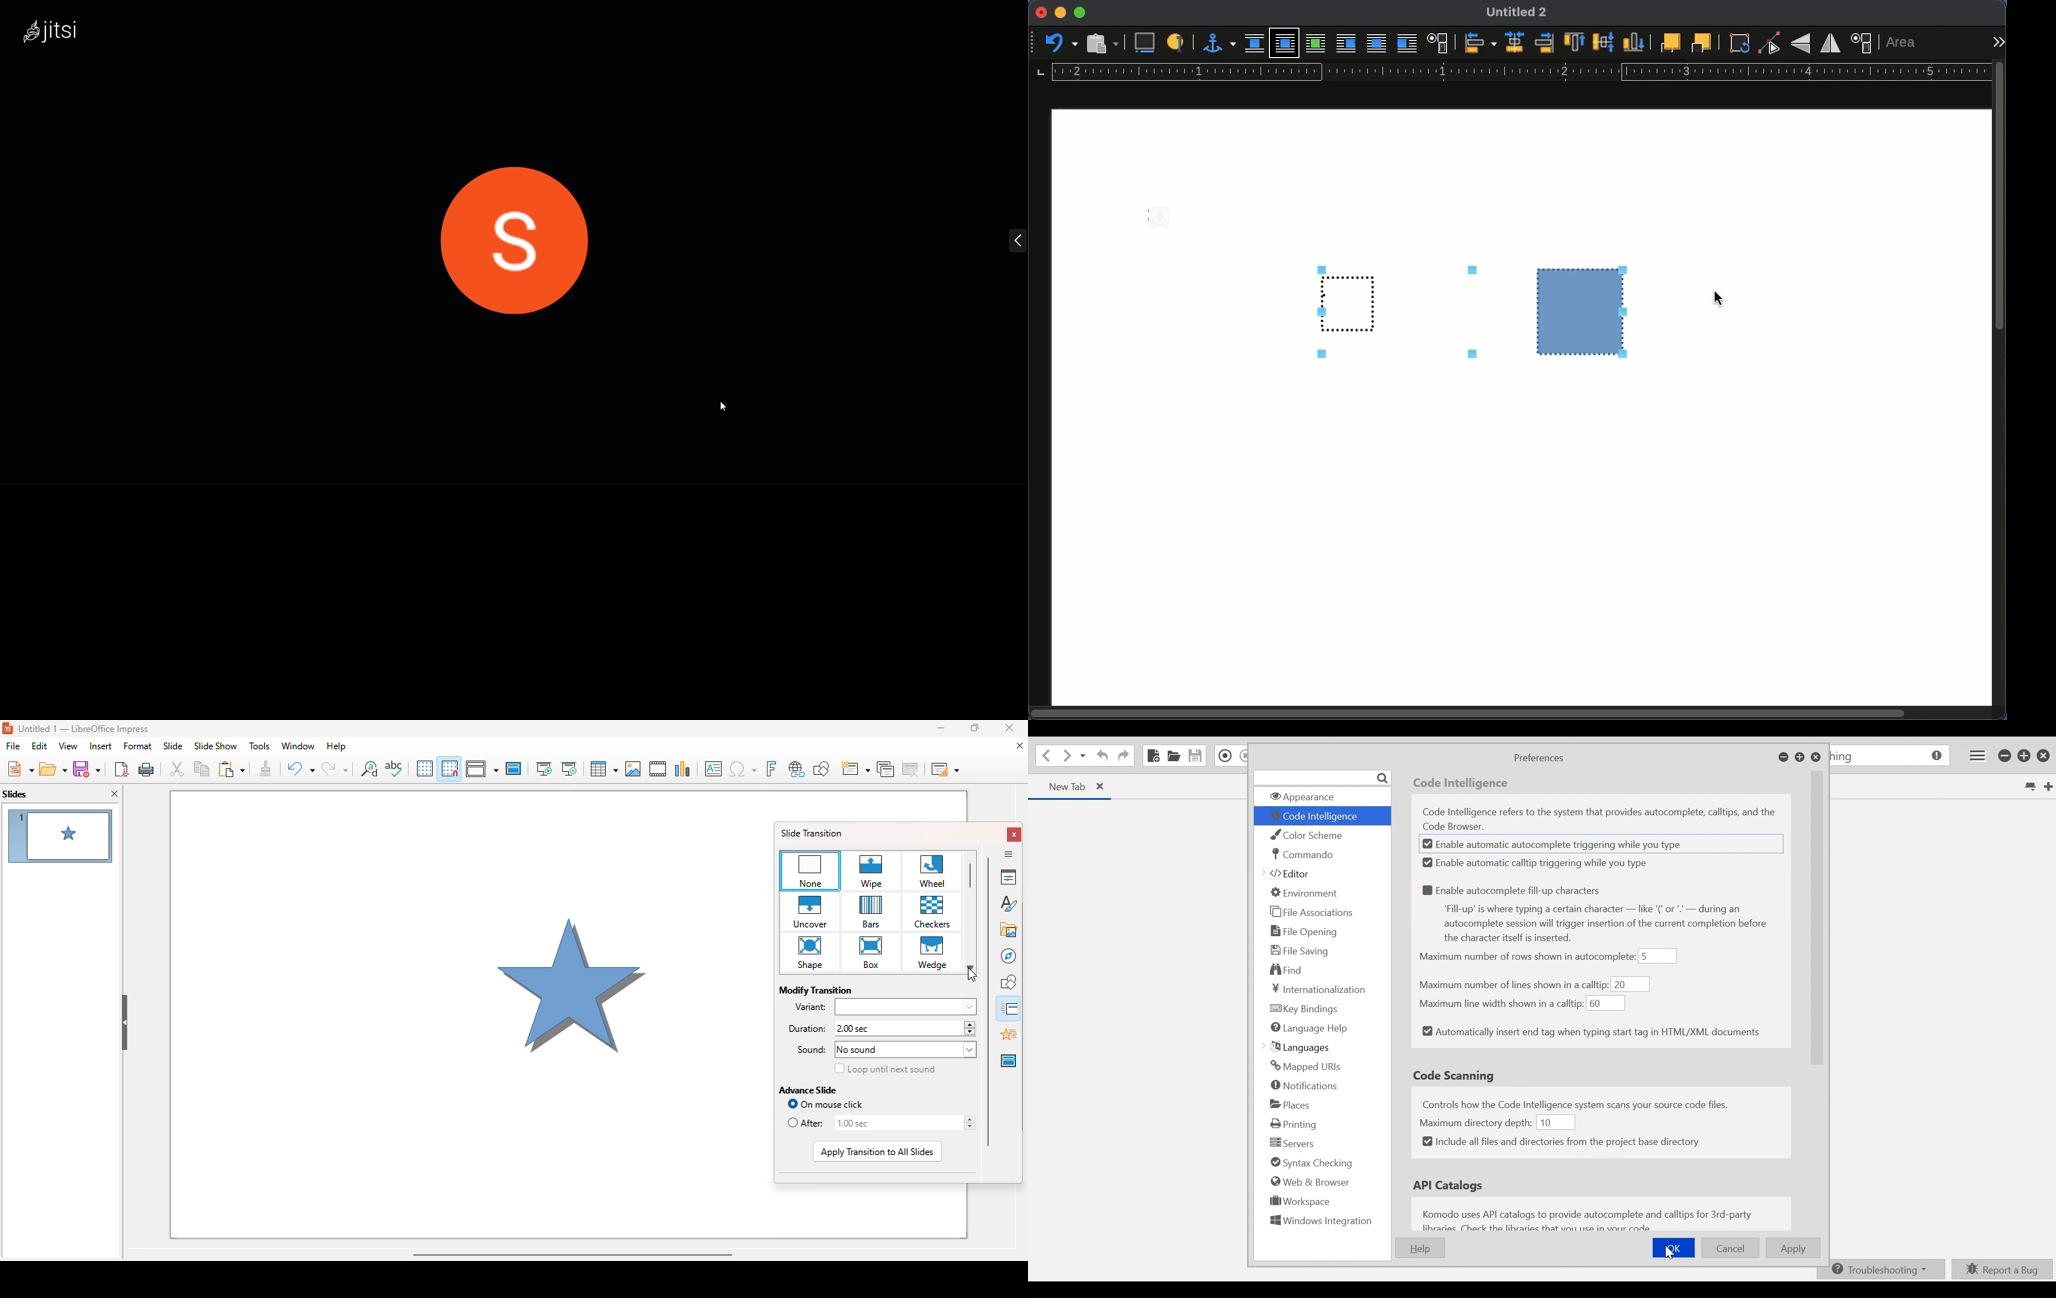 Image resolution: width=2072 pixels, height=1316 pixels. I want to click on anchor for object, so click(1220, 46).